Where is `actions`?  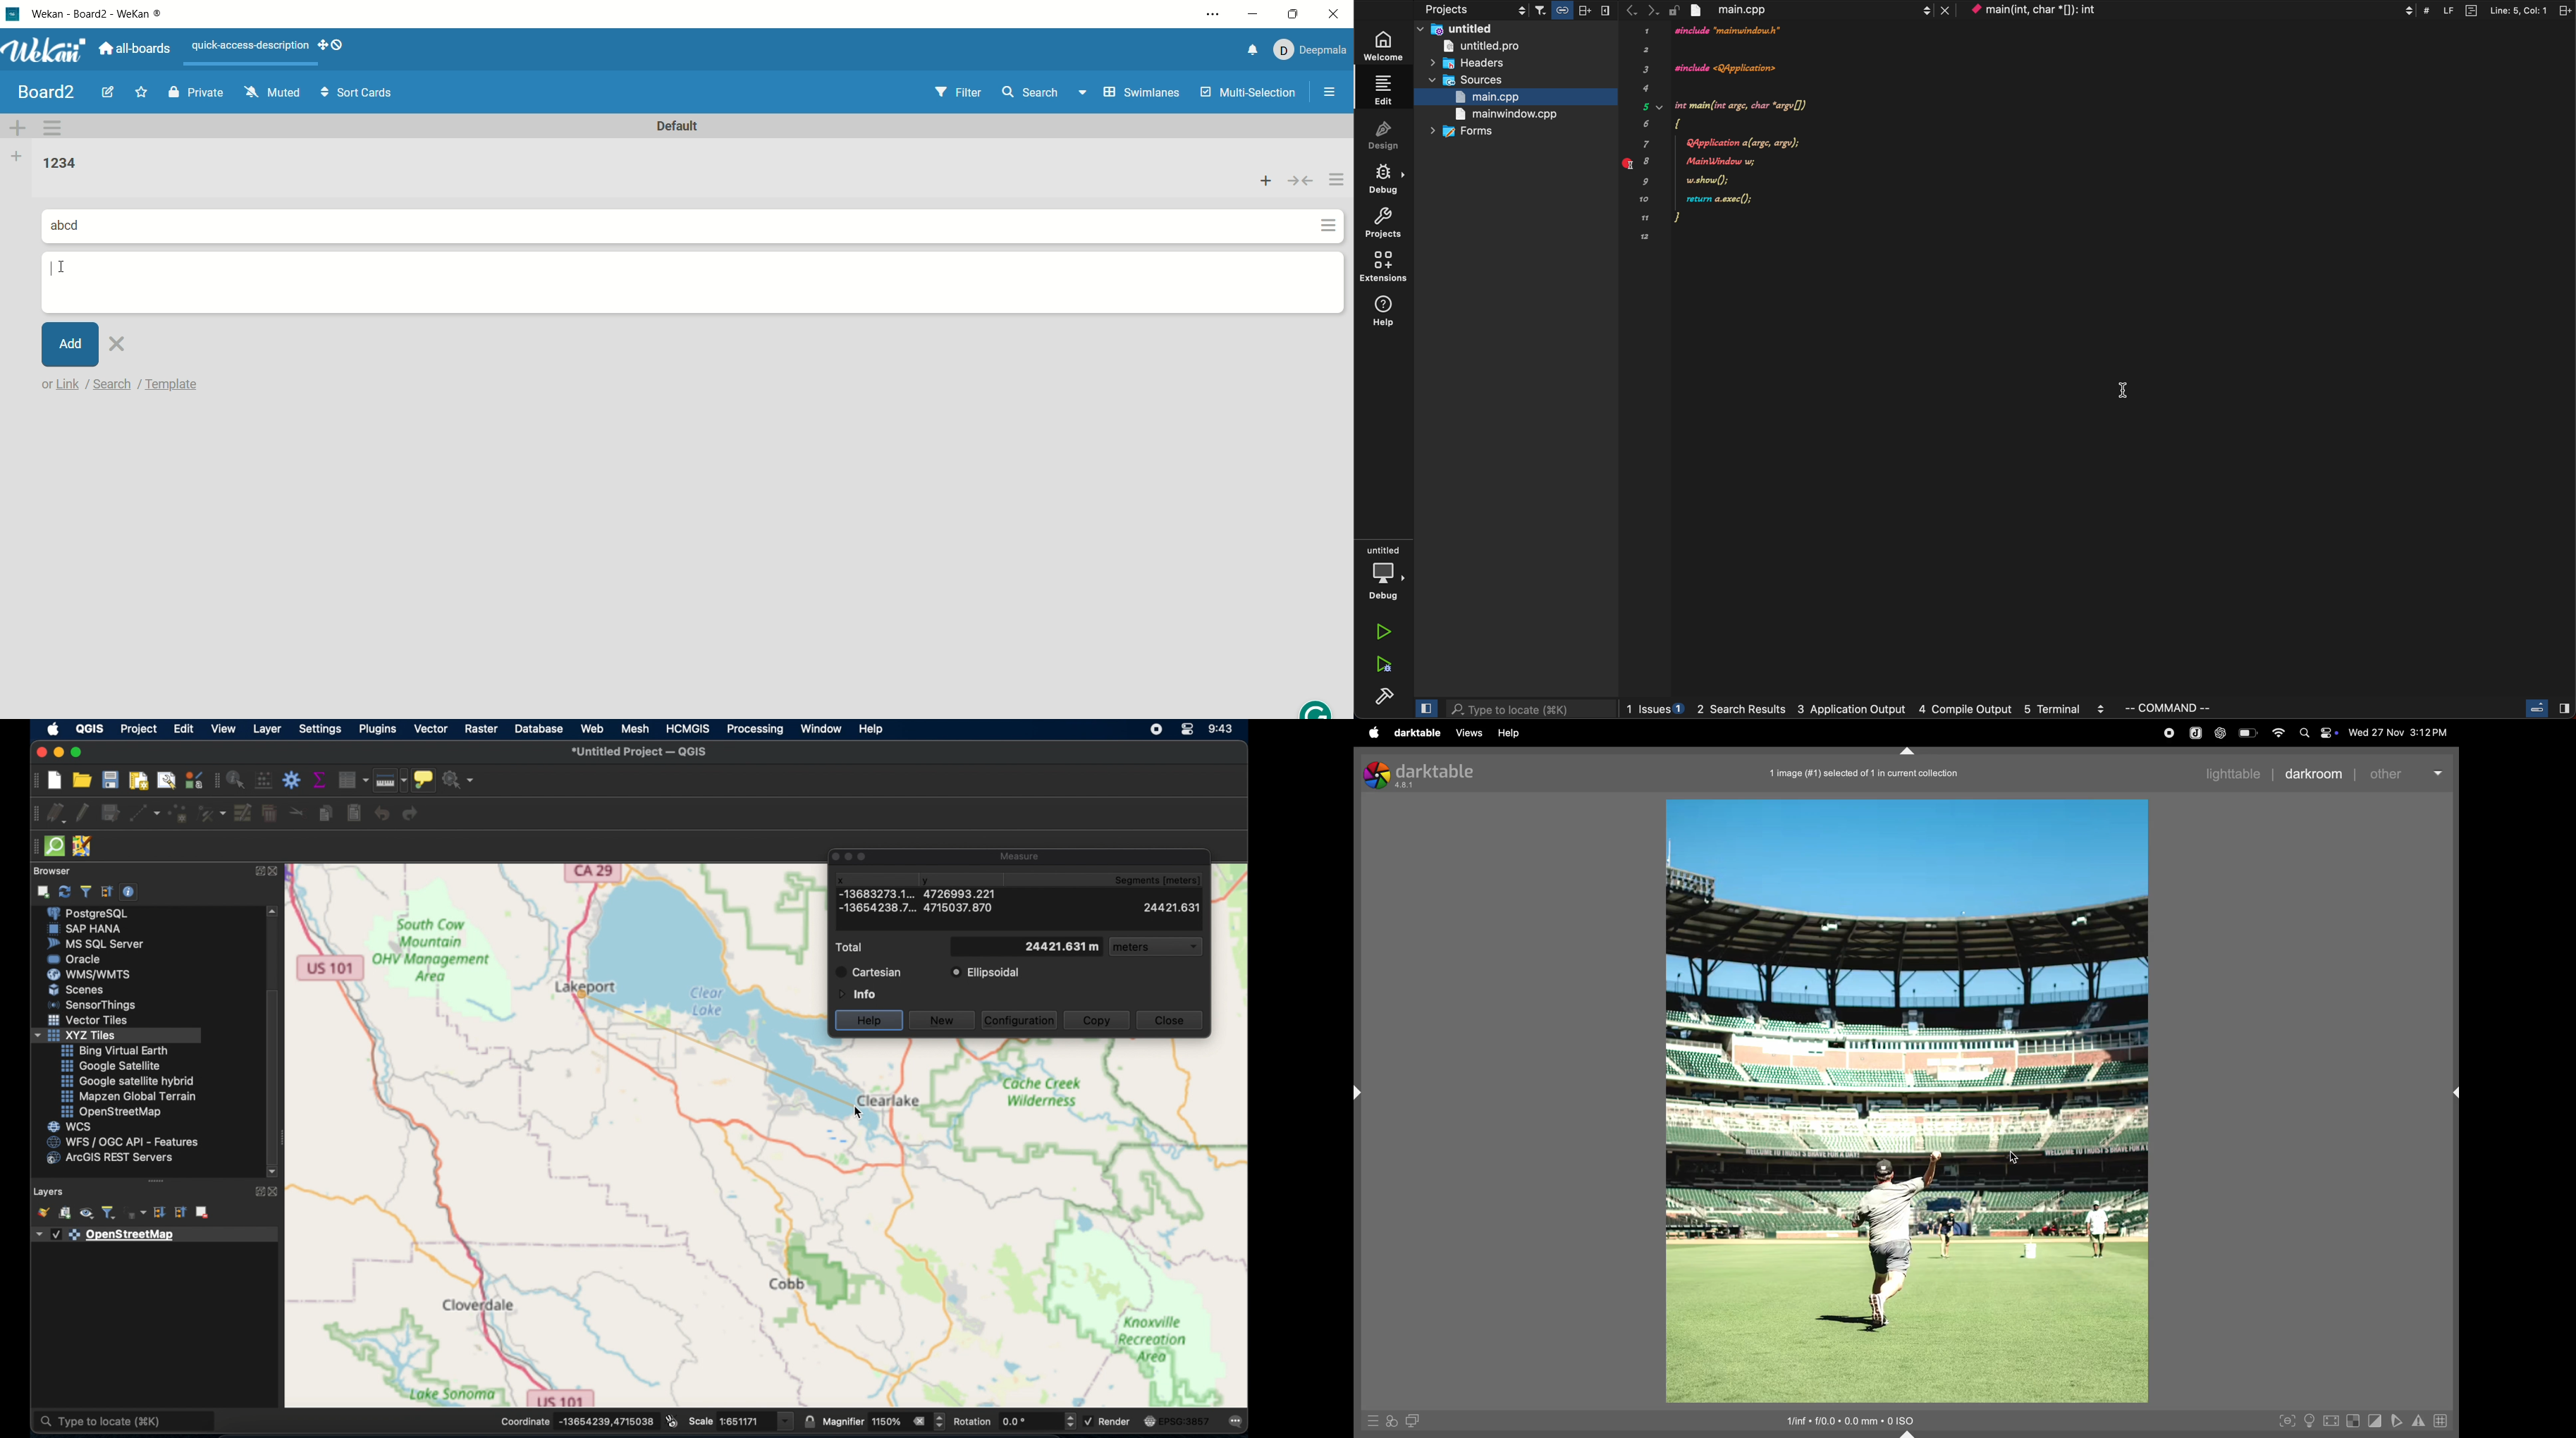
actions is located at coordinates (1334, 201).